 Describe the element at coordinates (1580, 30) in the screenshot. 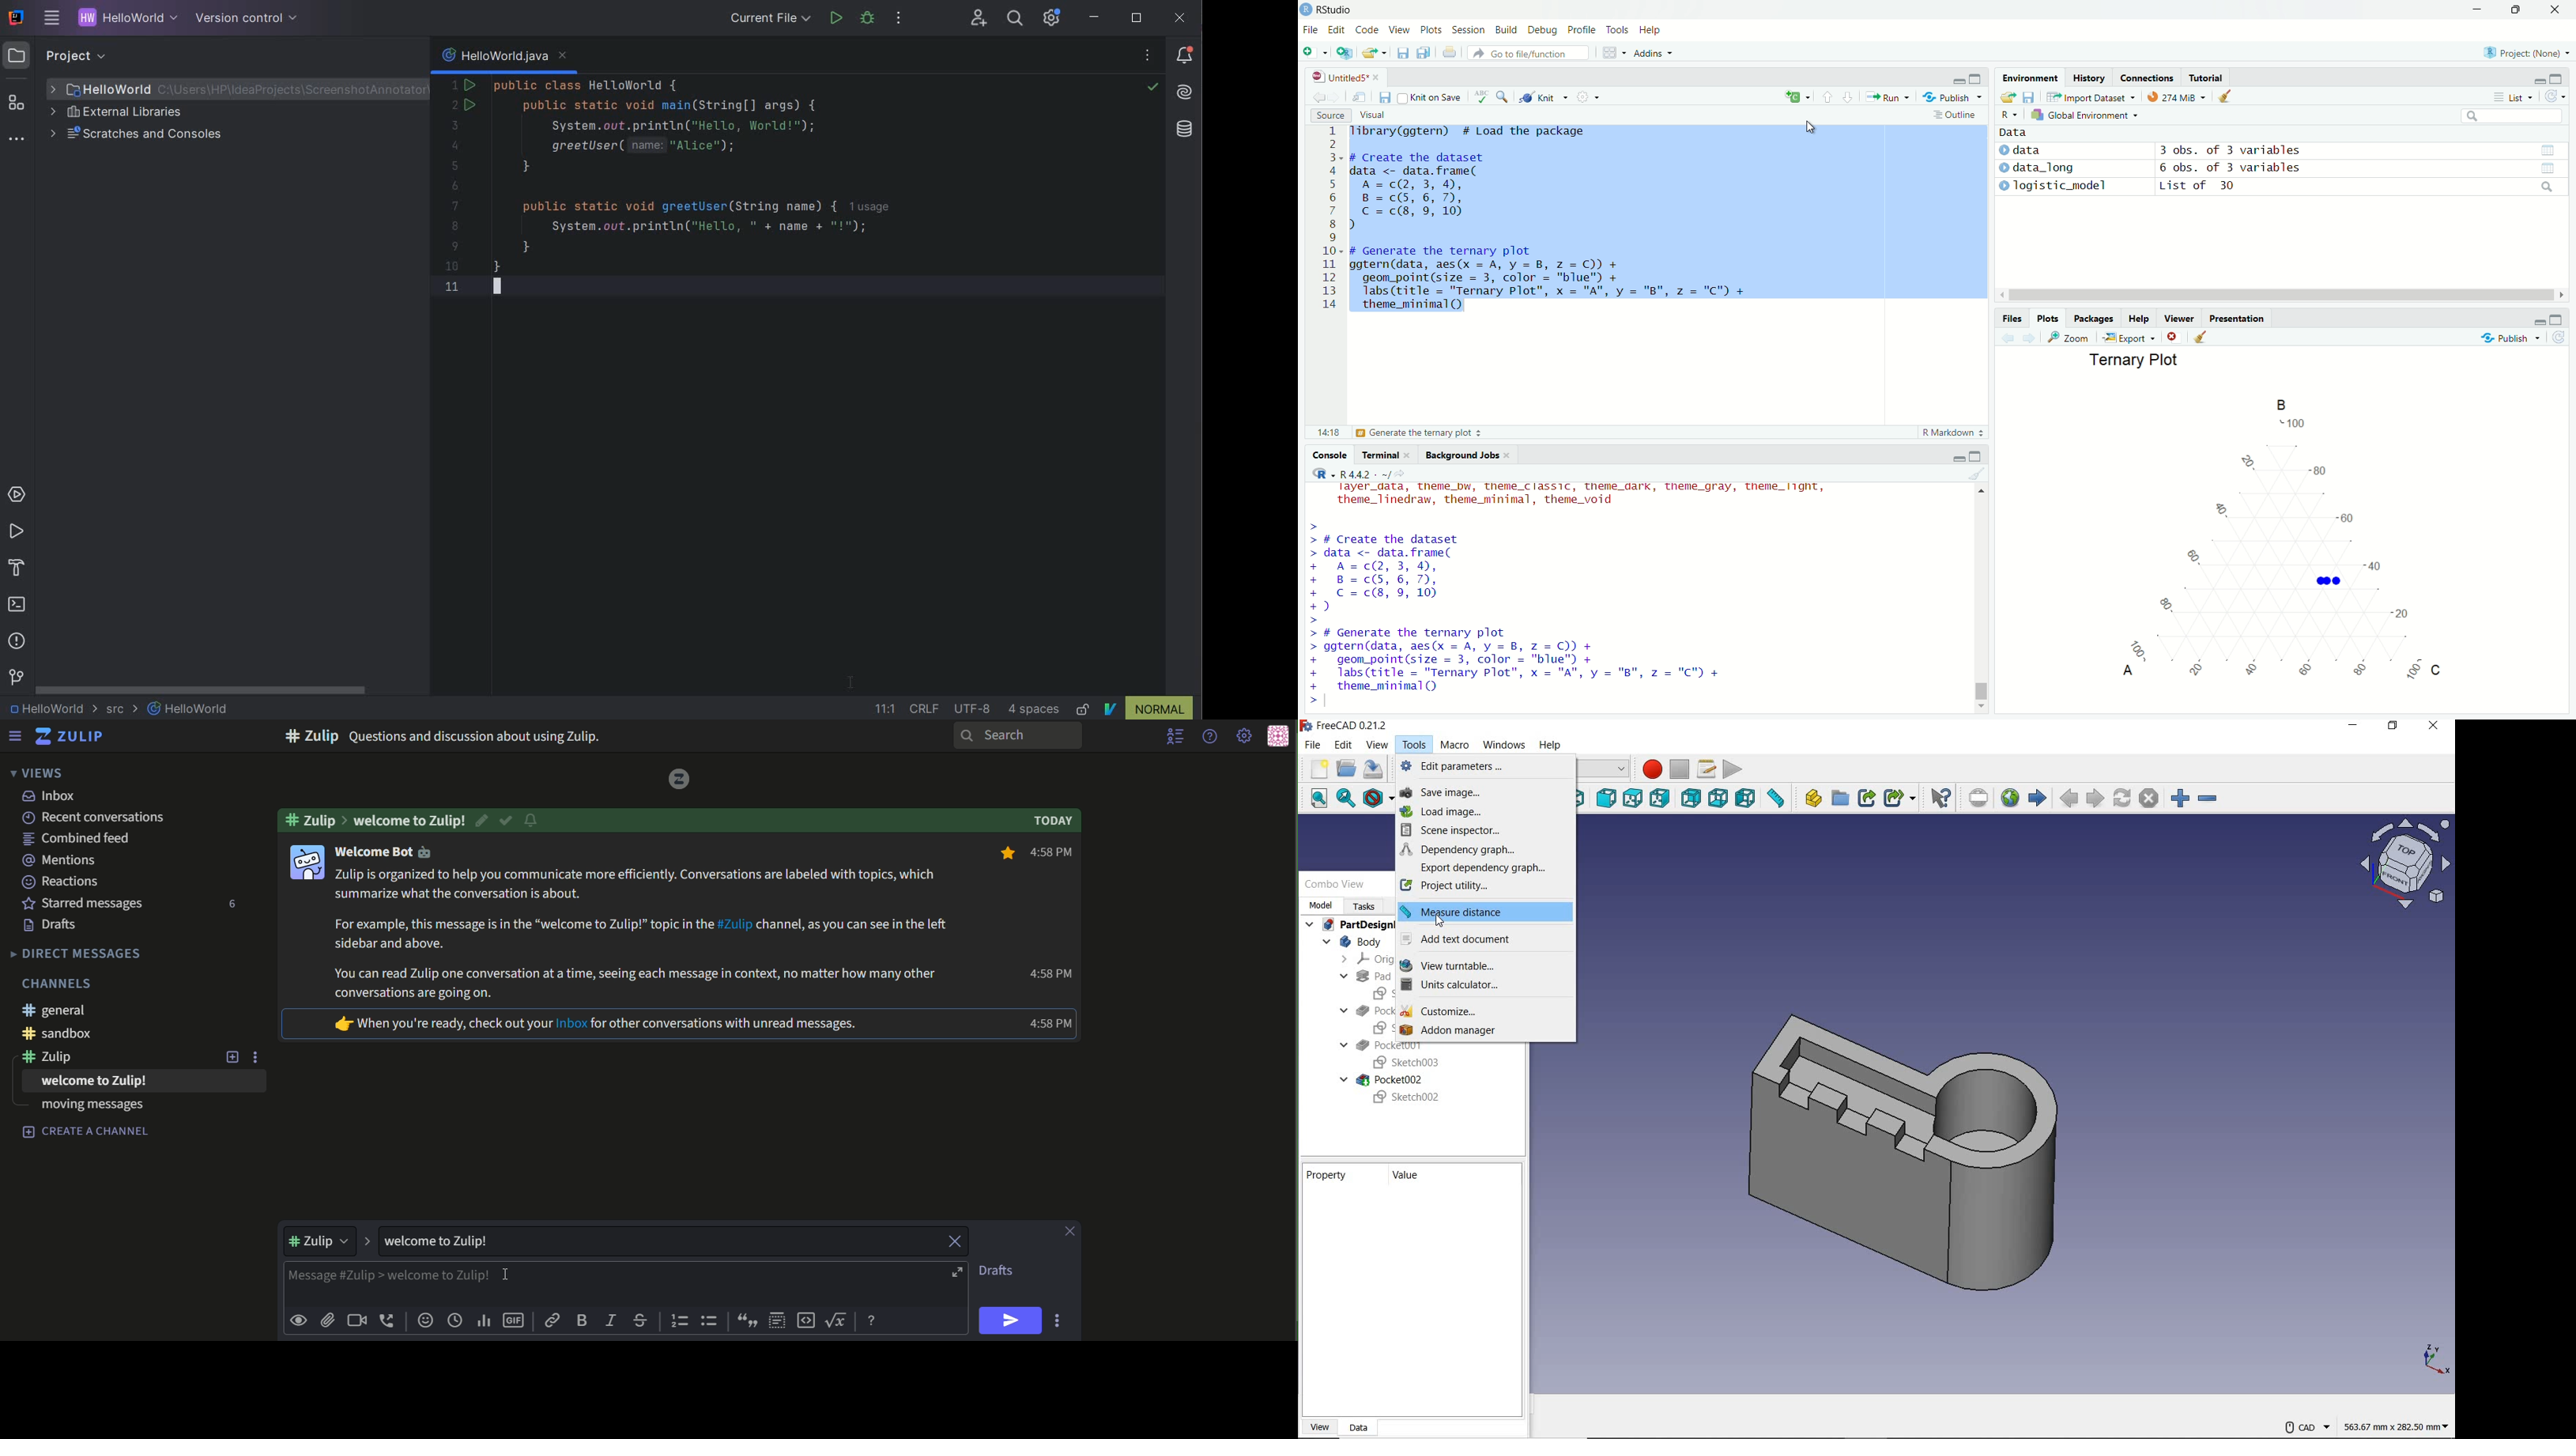

I see `Profile` at that location.